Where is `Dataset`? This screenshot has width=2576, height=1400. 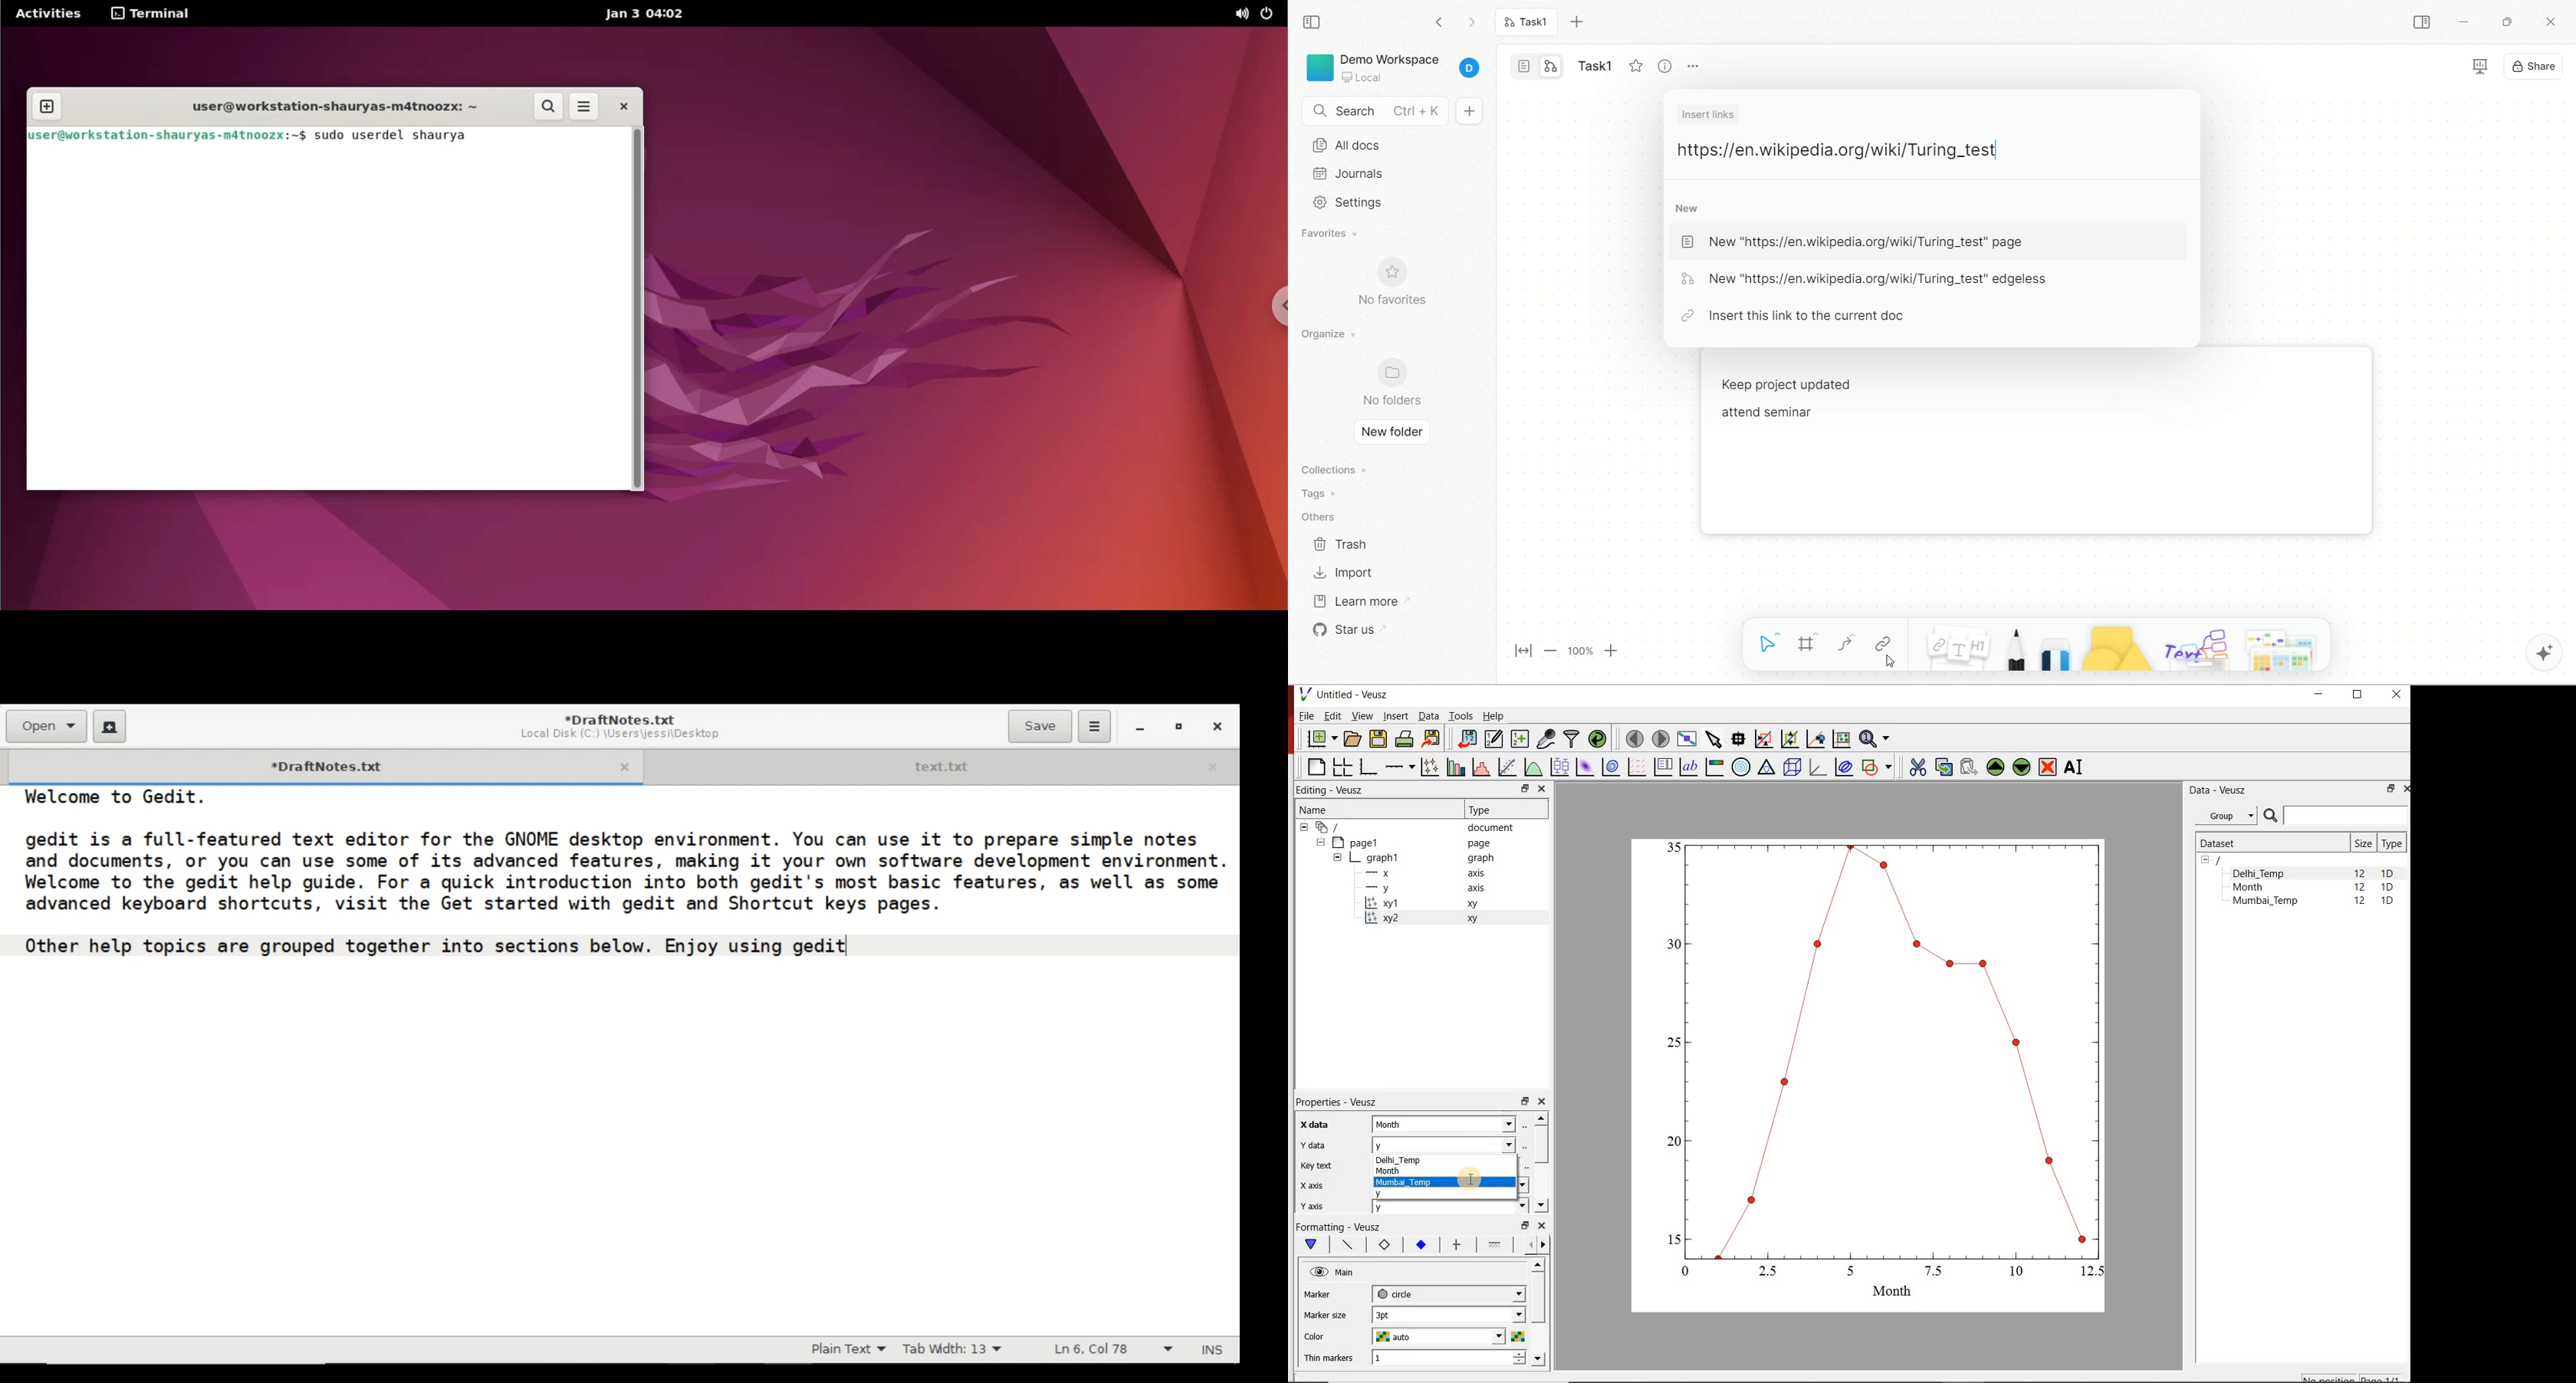
Dataset is located at coordinates (2269, 843).